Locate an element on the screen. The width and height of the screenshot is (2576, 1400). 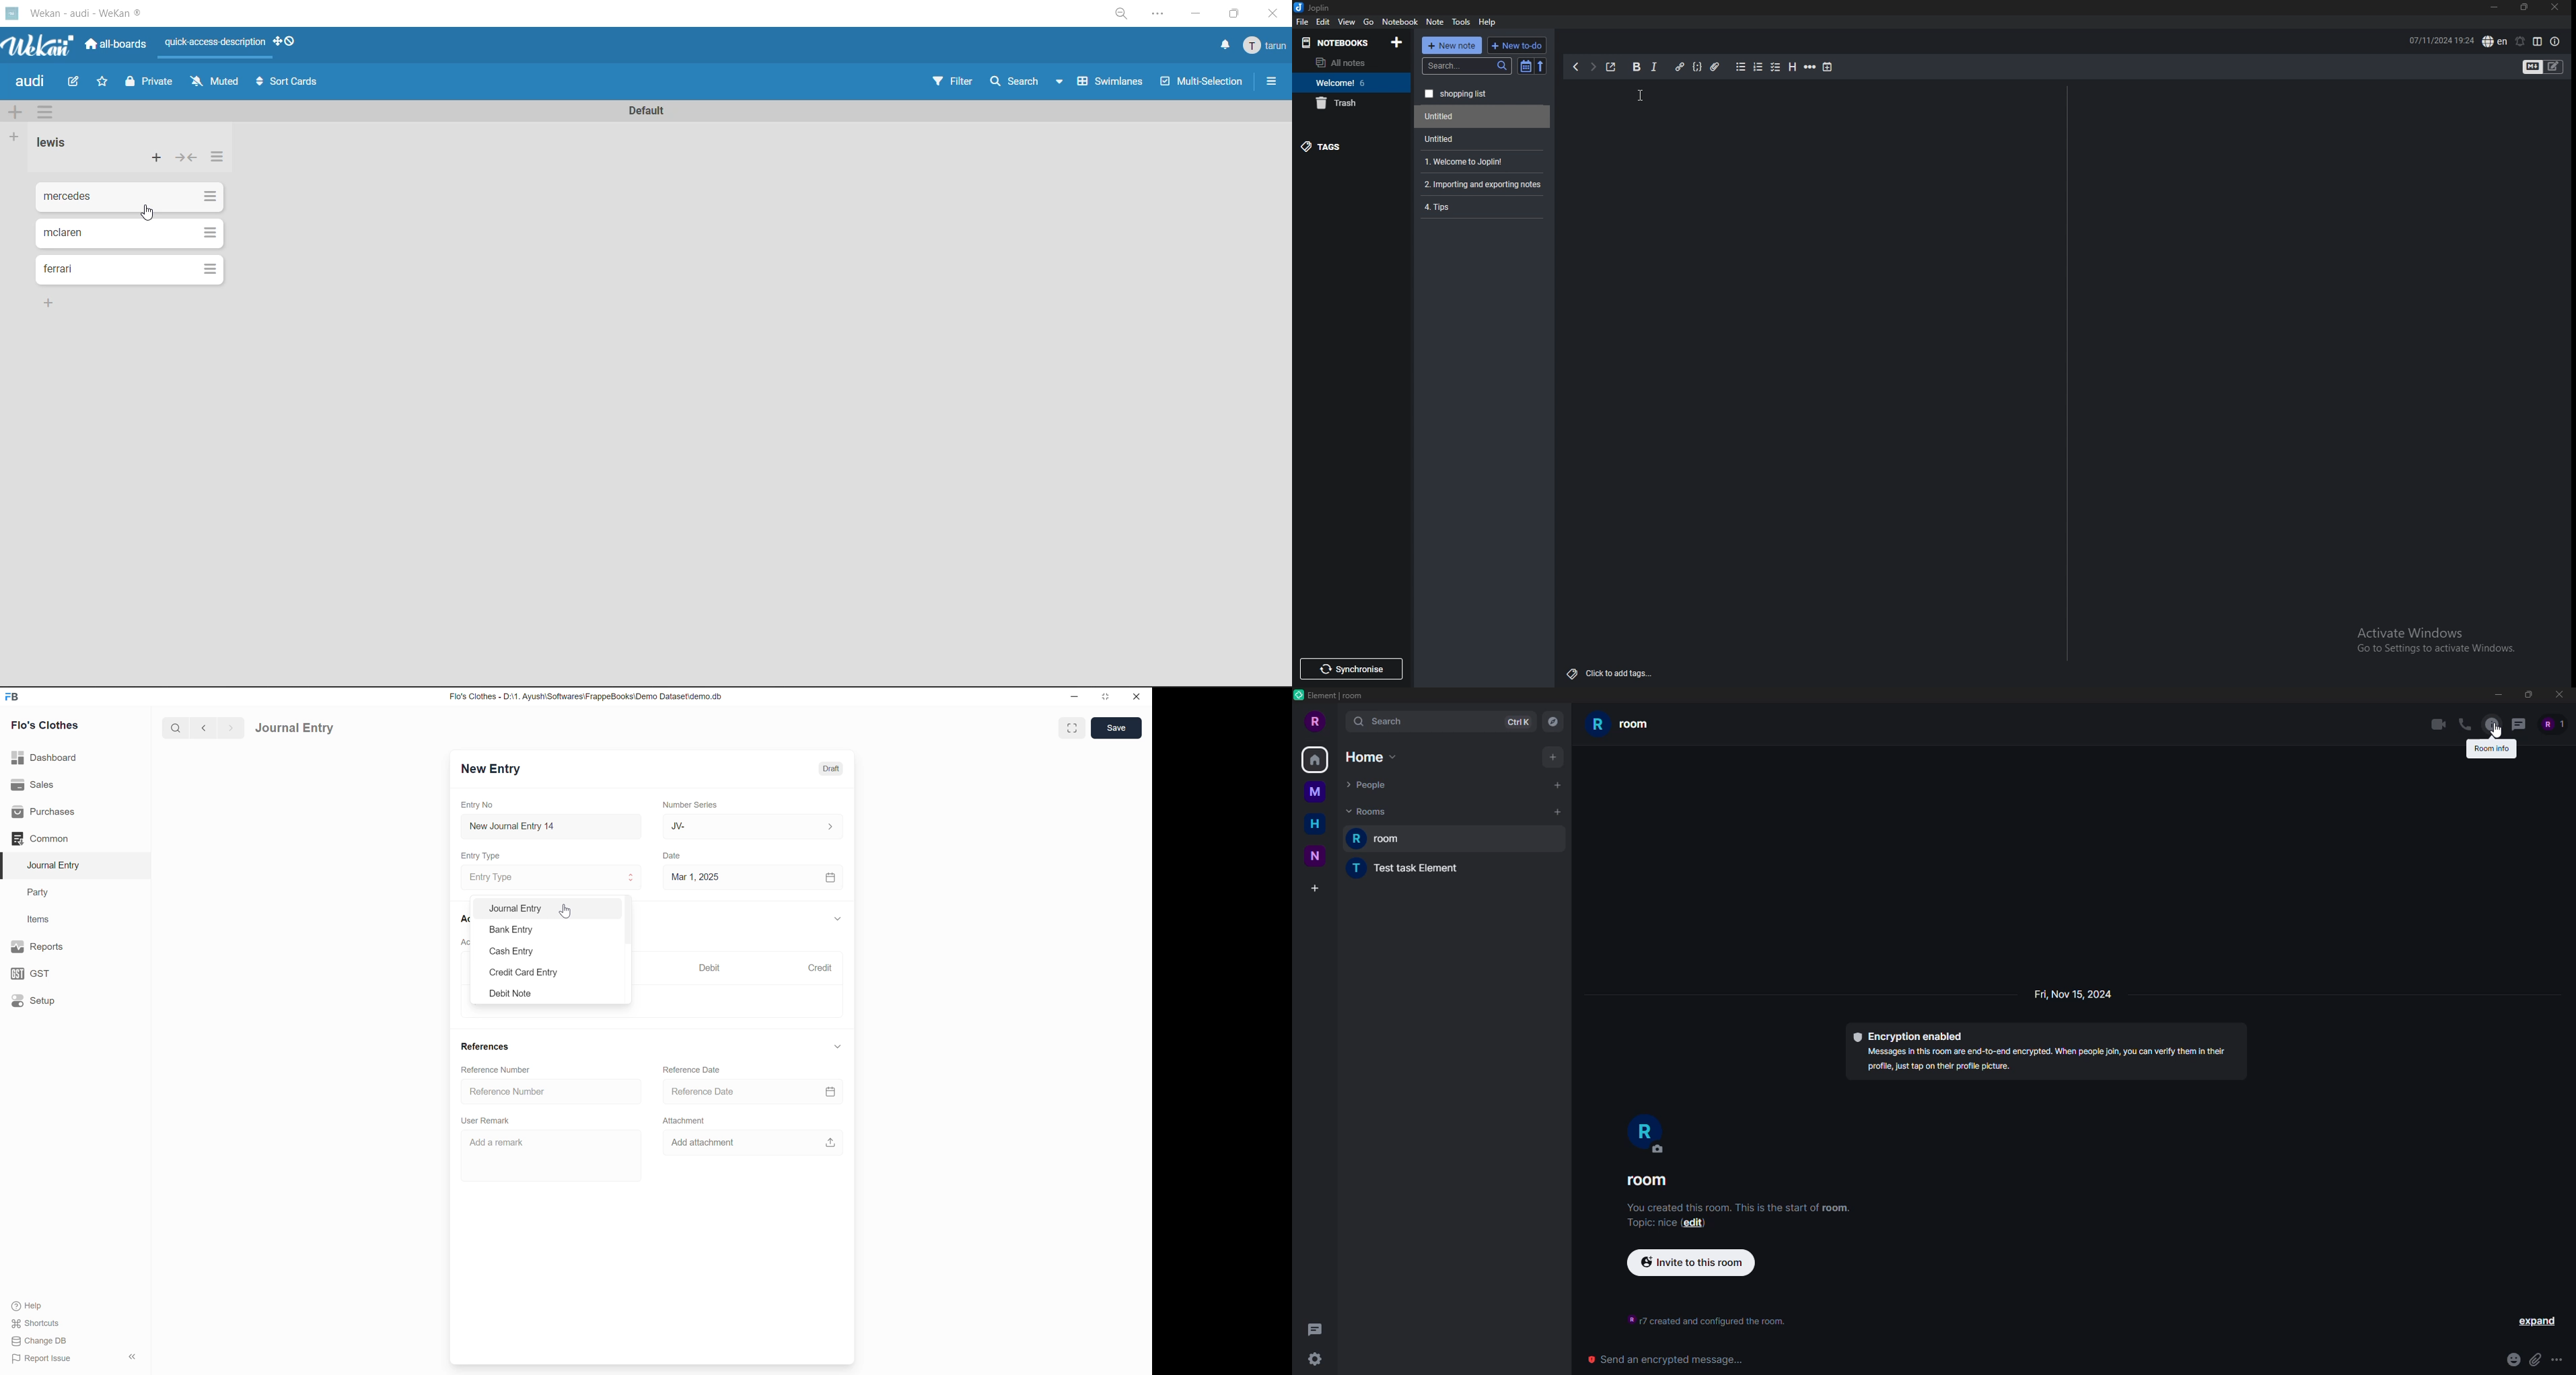
room R is located at coordinates (1624, 726).